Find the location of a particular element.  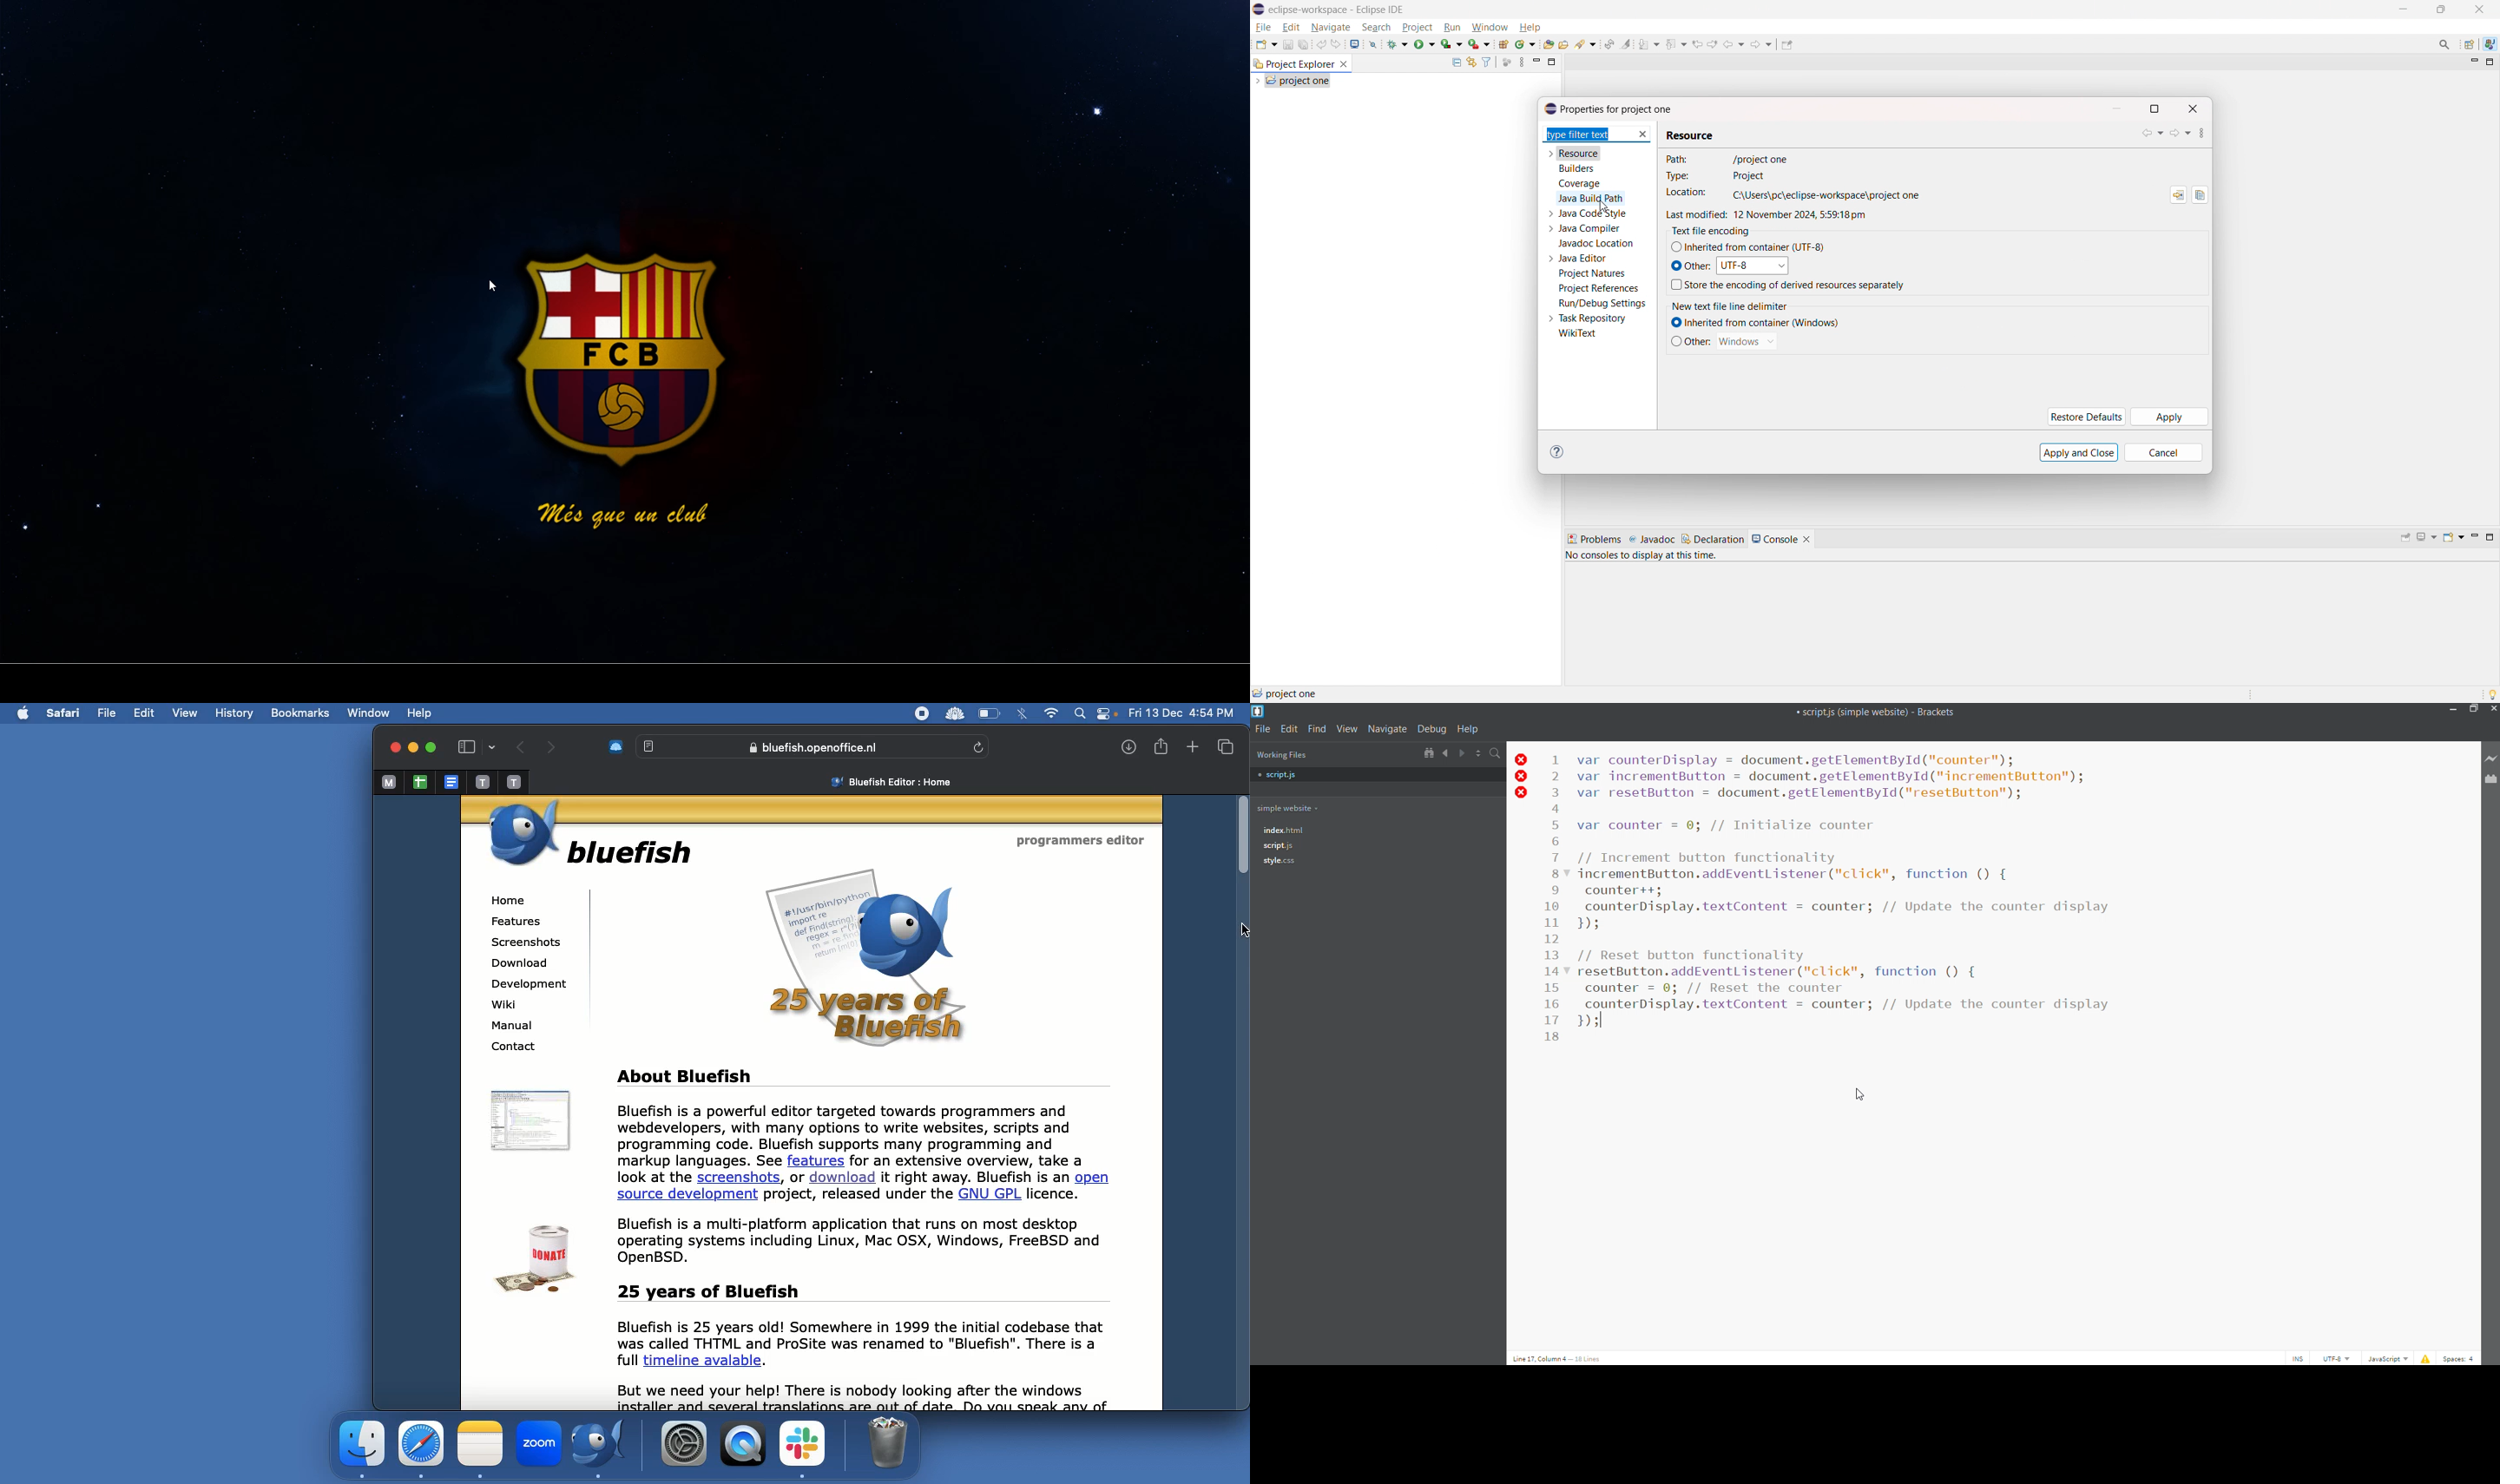

minimize is located at coordinates (1536, 62).